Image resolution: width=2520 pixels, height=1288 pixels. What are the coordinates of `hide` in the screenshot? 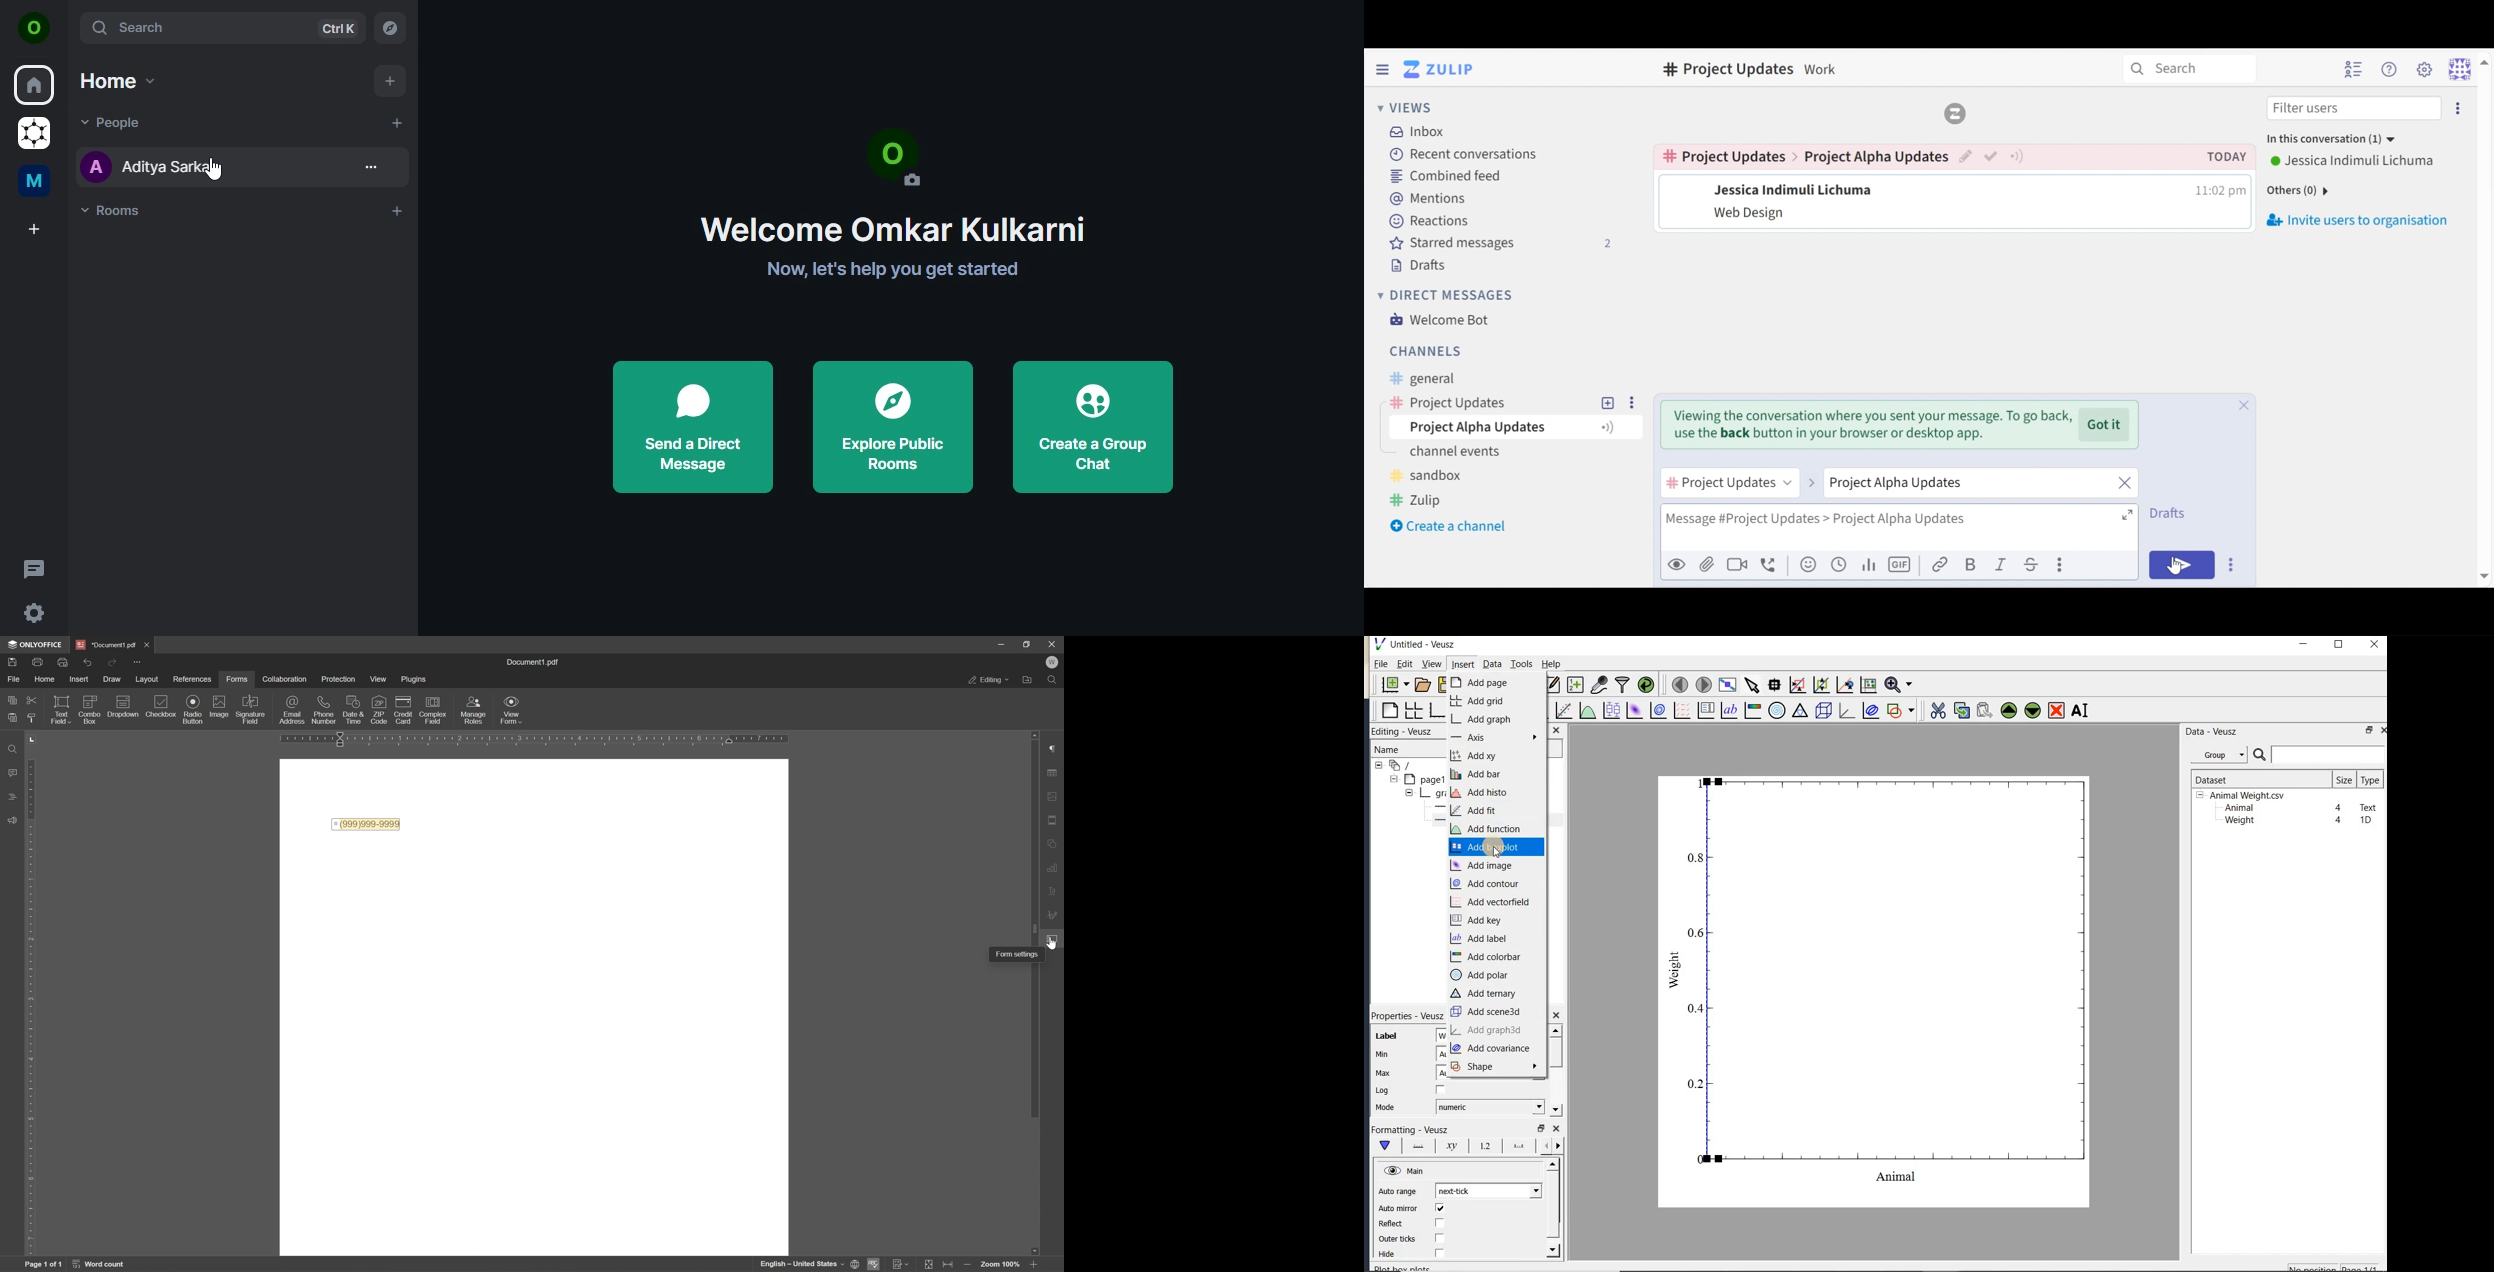 It's located at (1394, 1254).